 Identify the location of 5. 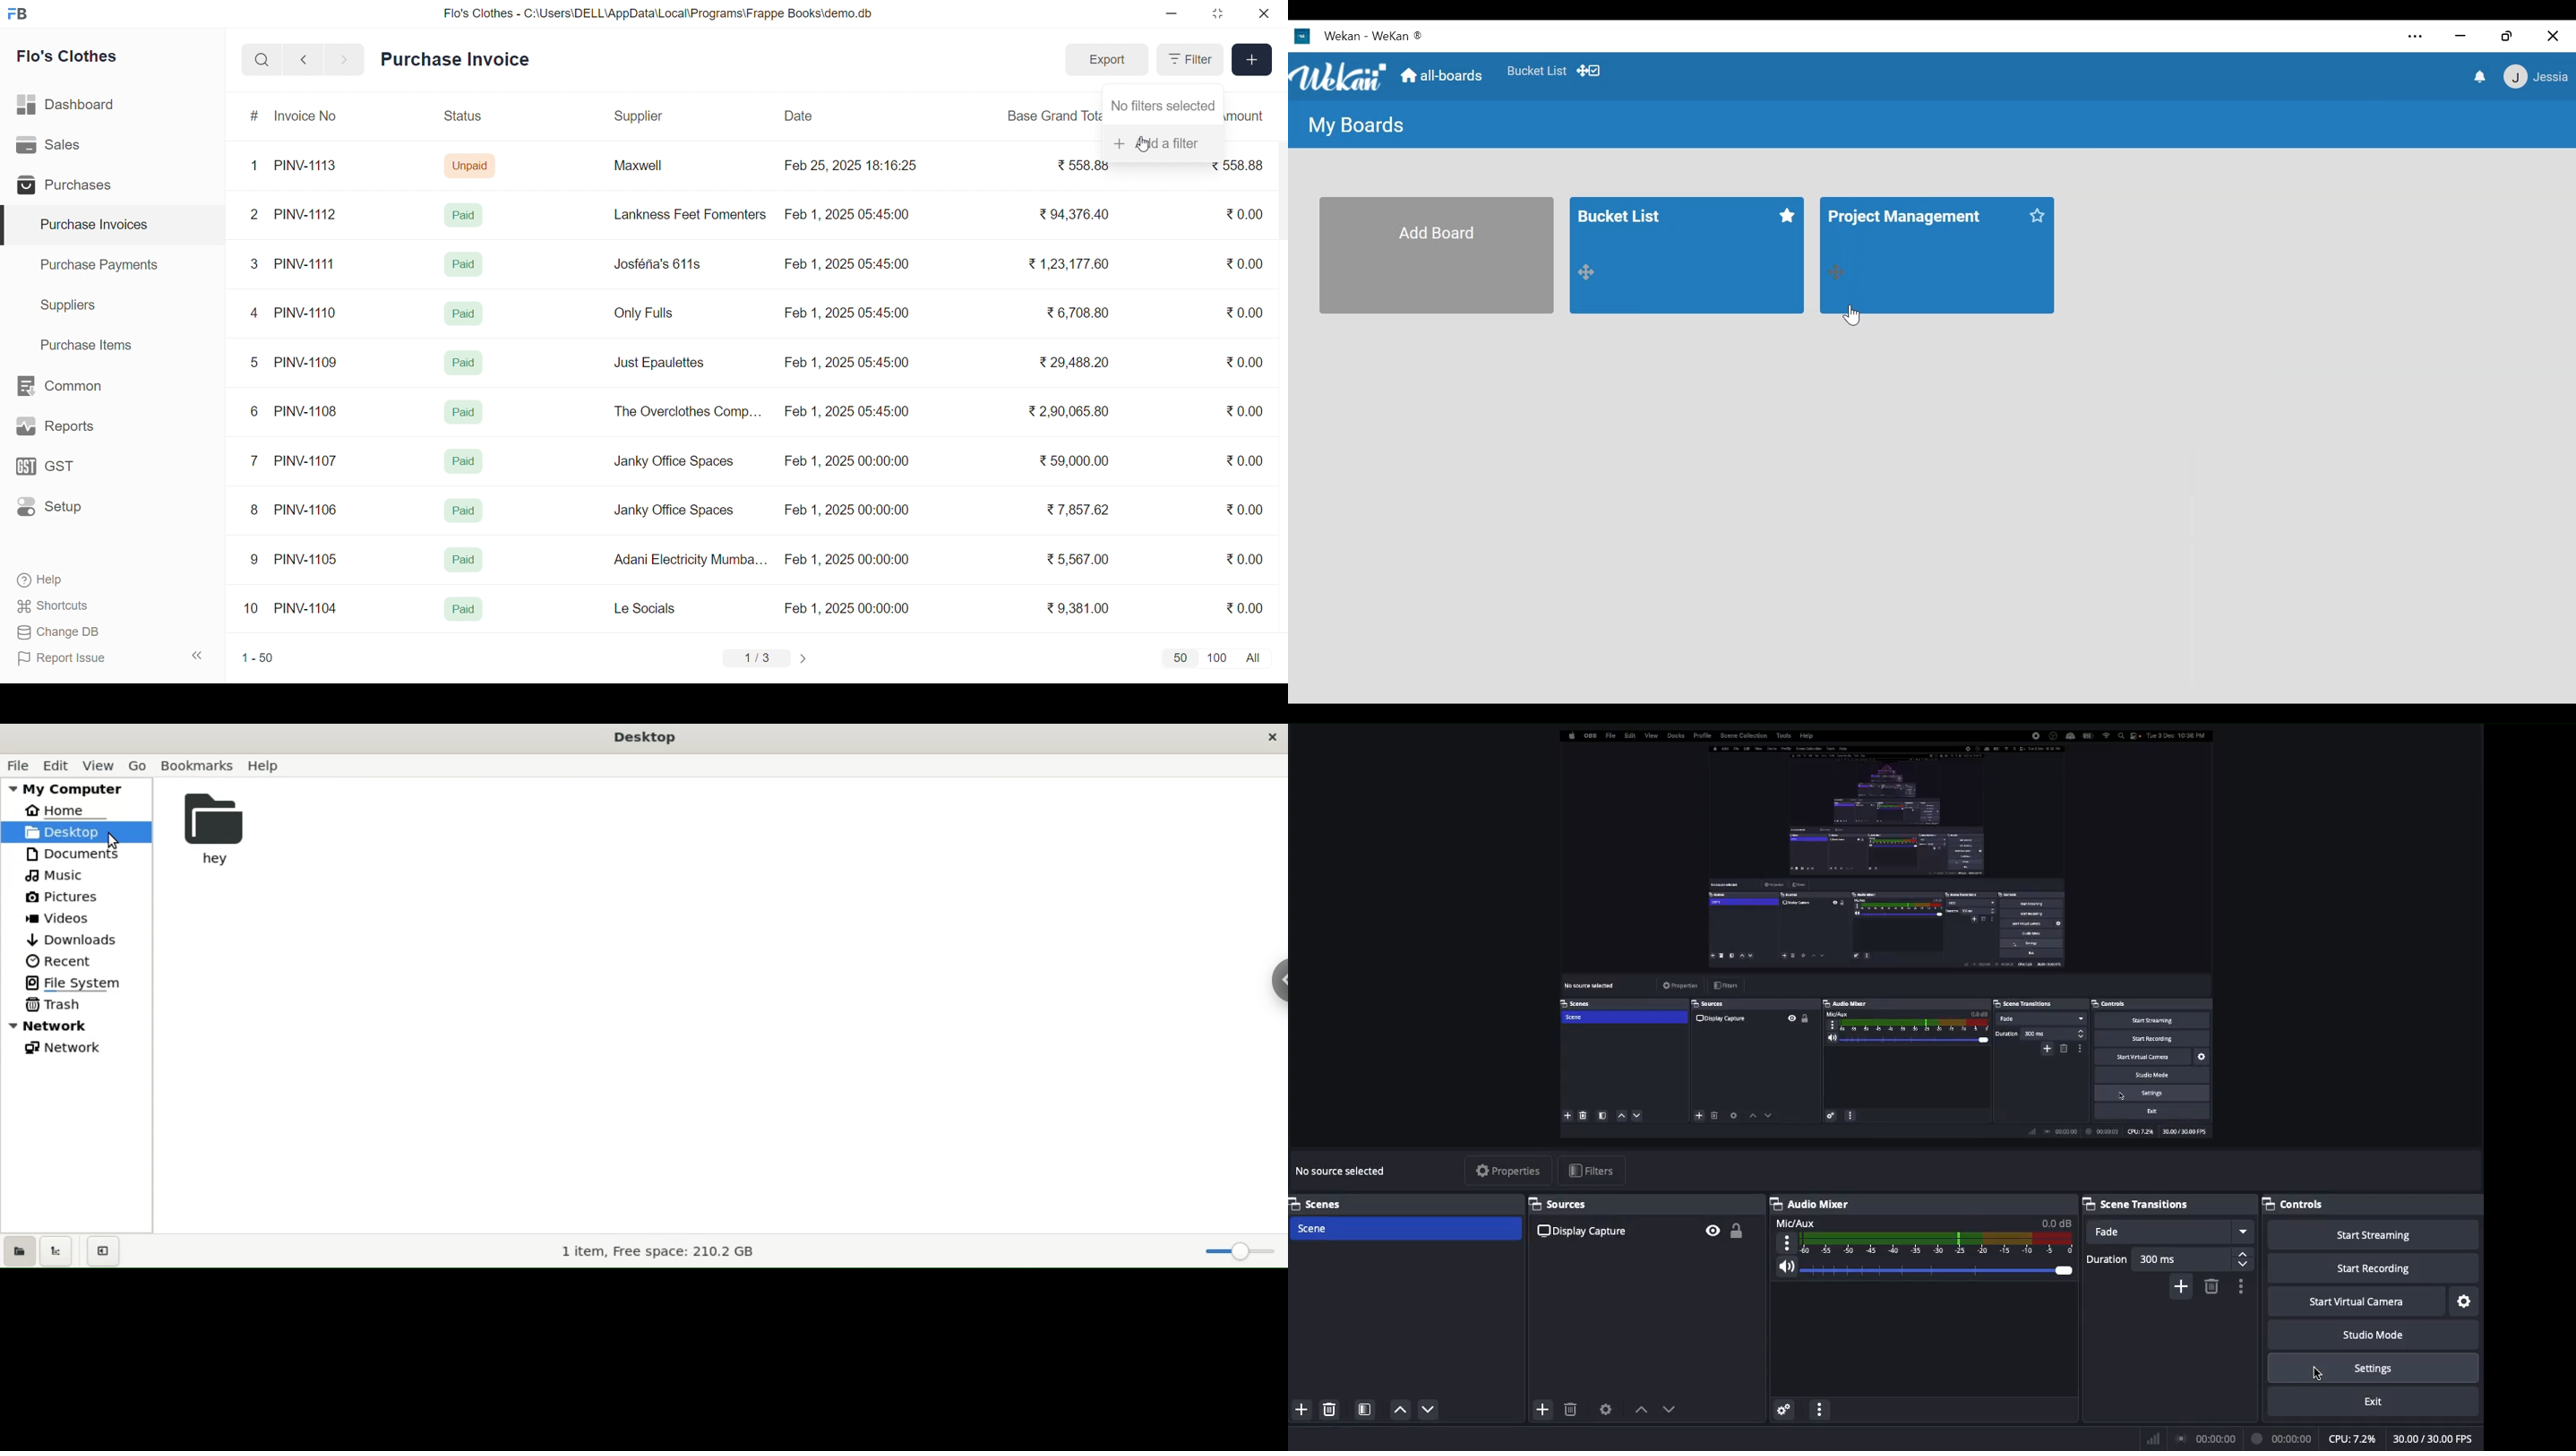
(254, 362).